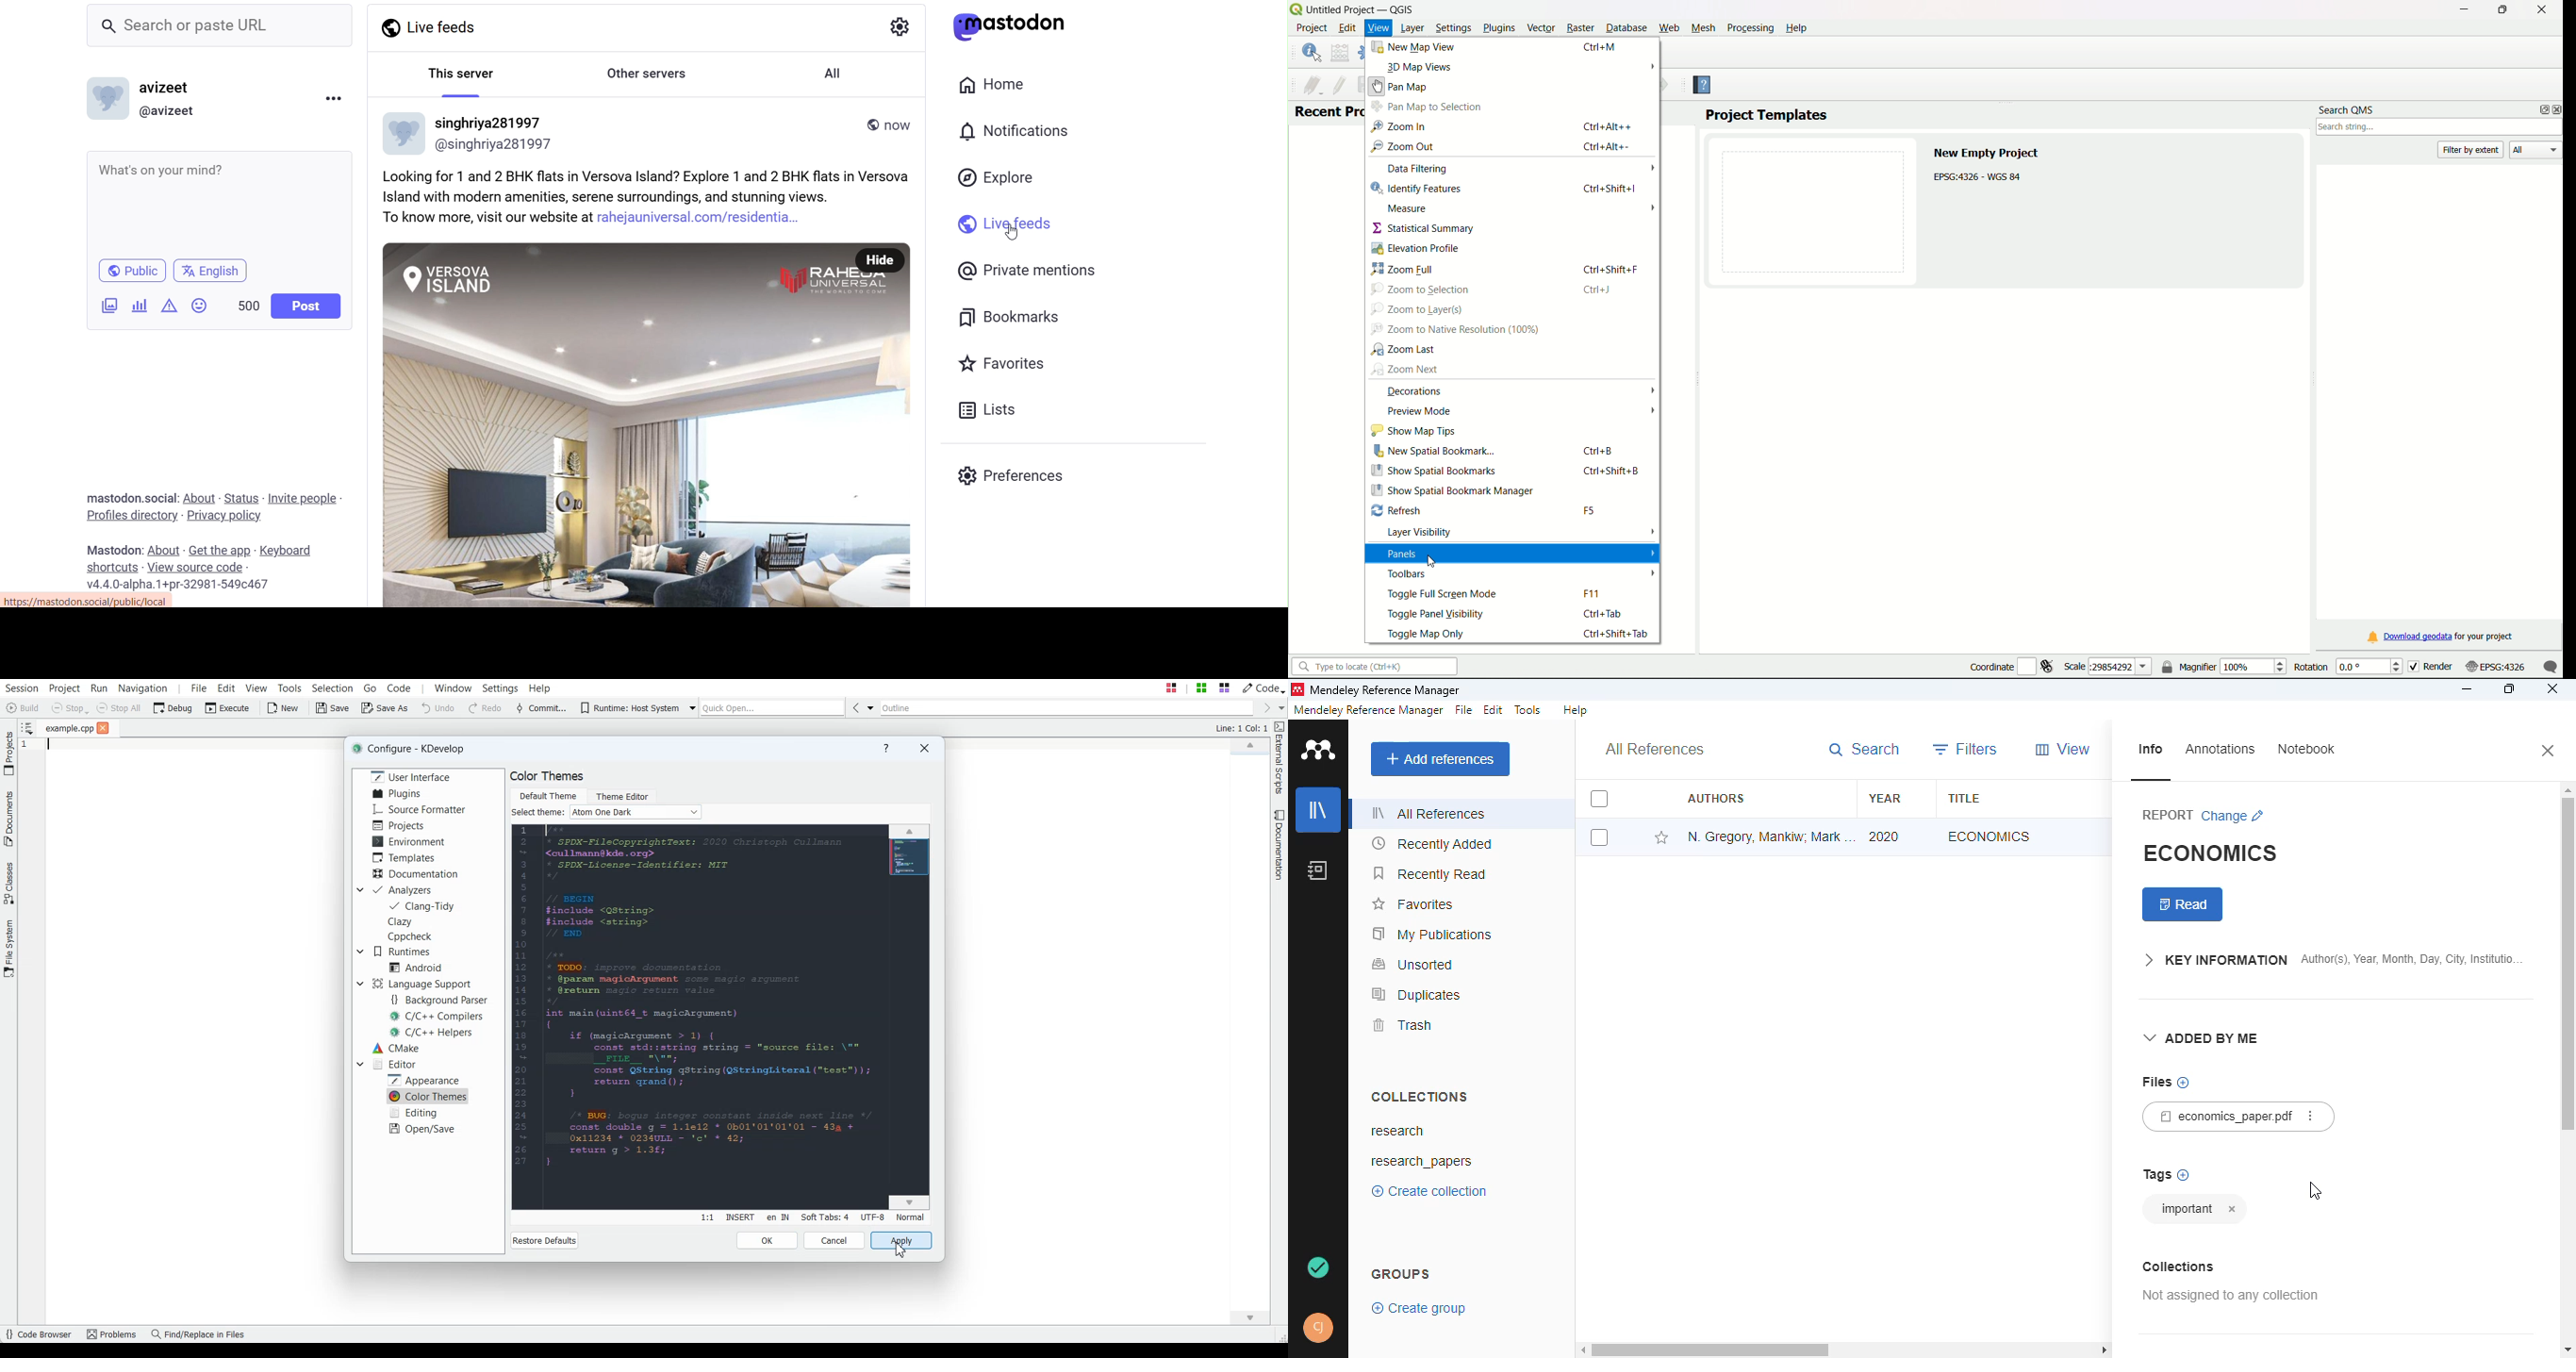 This screenshot has width=2576, height=1372. I want to click on C/C++ Helpers, so click(433, 1032).